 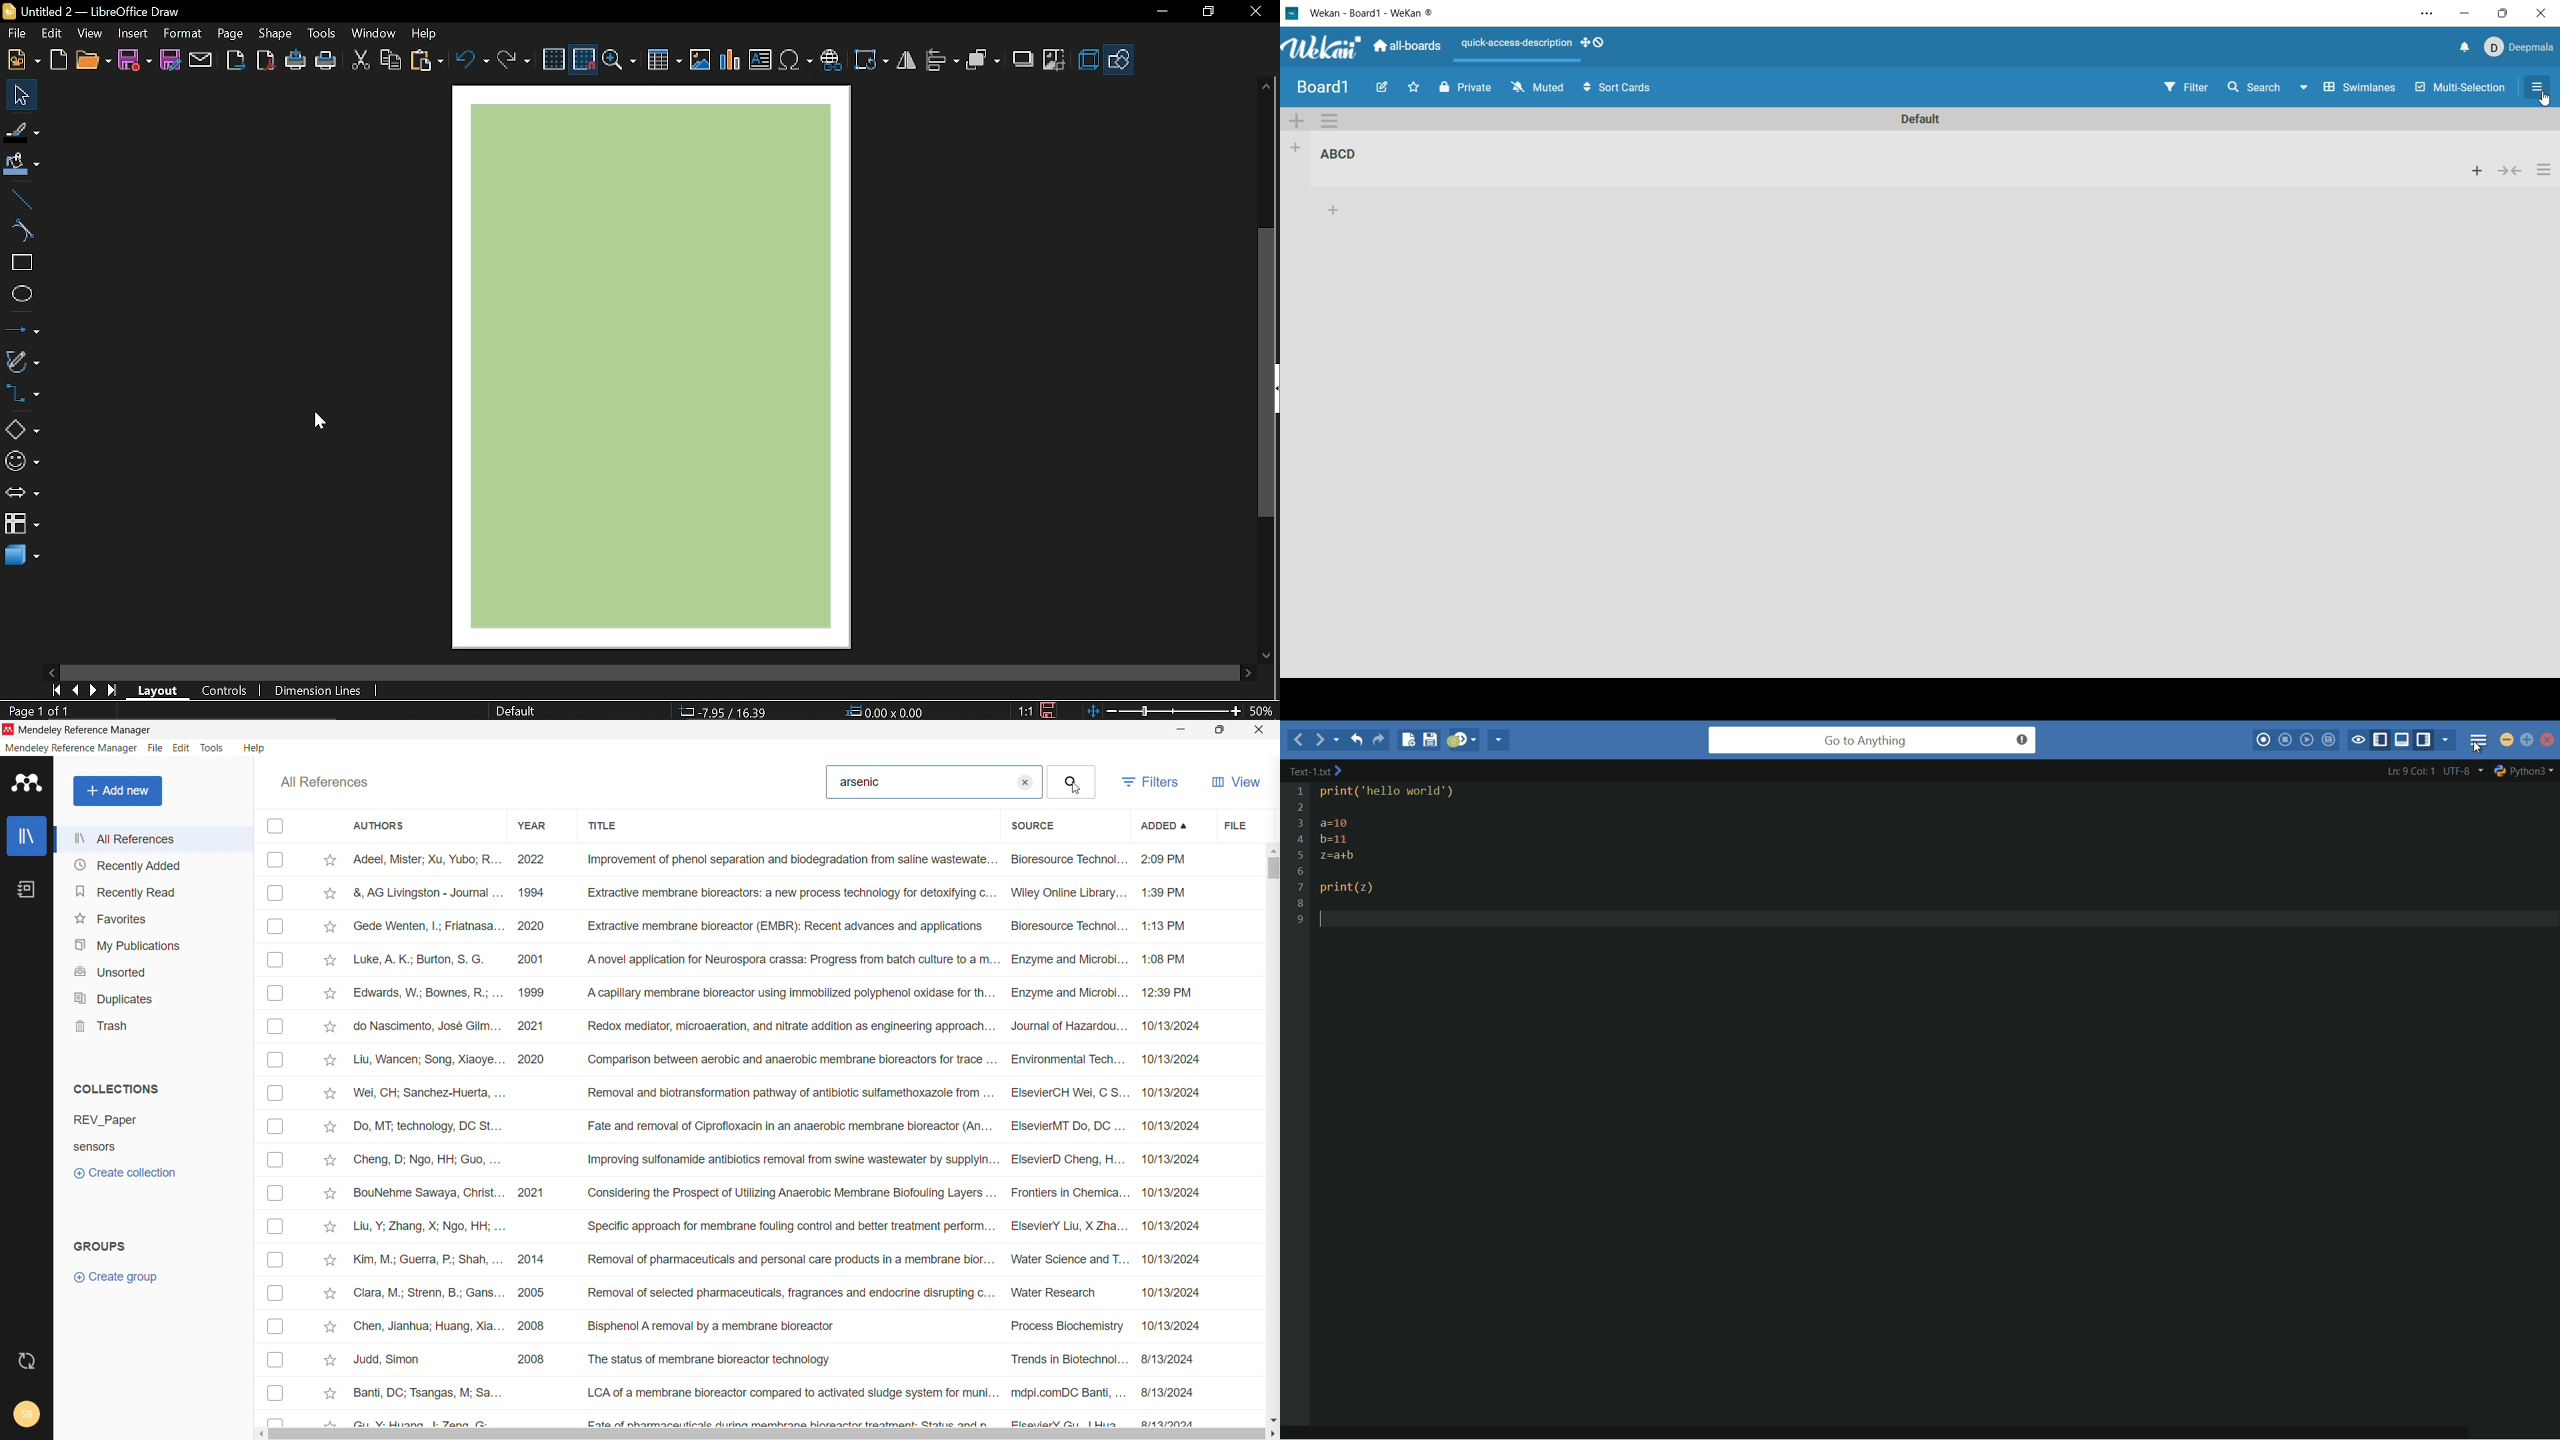 What do you see at coordinates (777, 1324) in the screenshot?
I see `Chen, Jianhua; Huang, Xia... 2008 Bisphenol A removal by a membrane bioreactor Process Biochemistry ~~ 10/13/2024` at bounding box center [777, 1324].